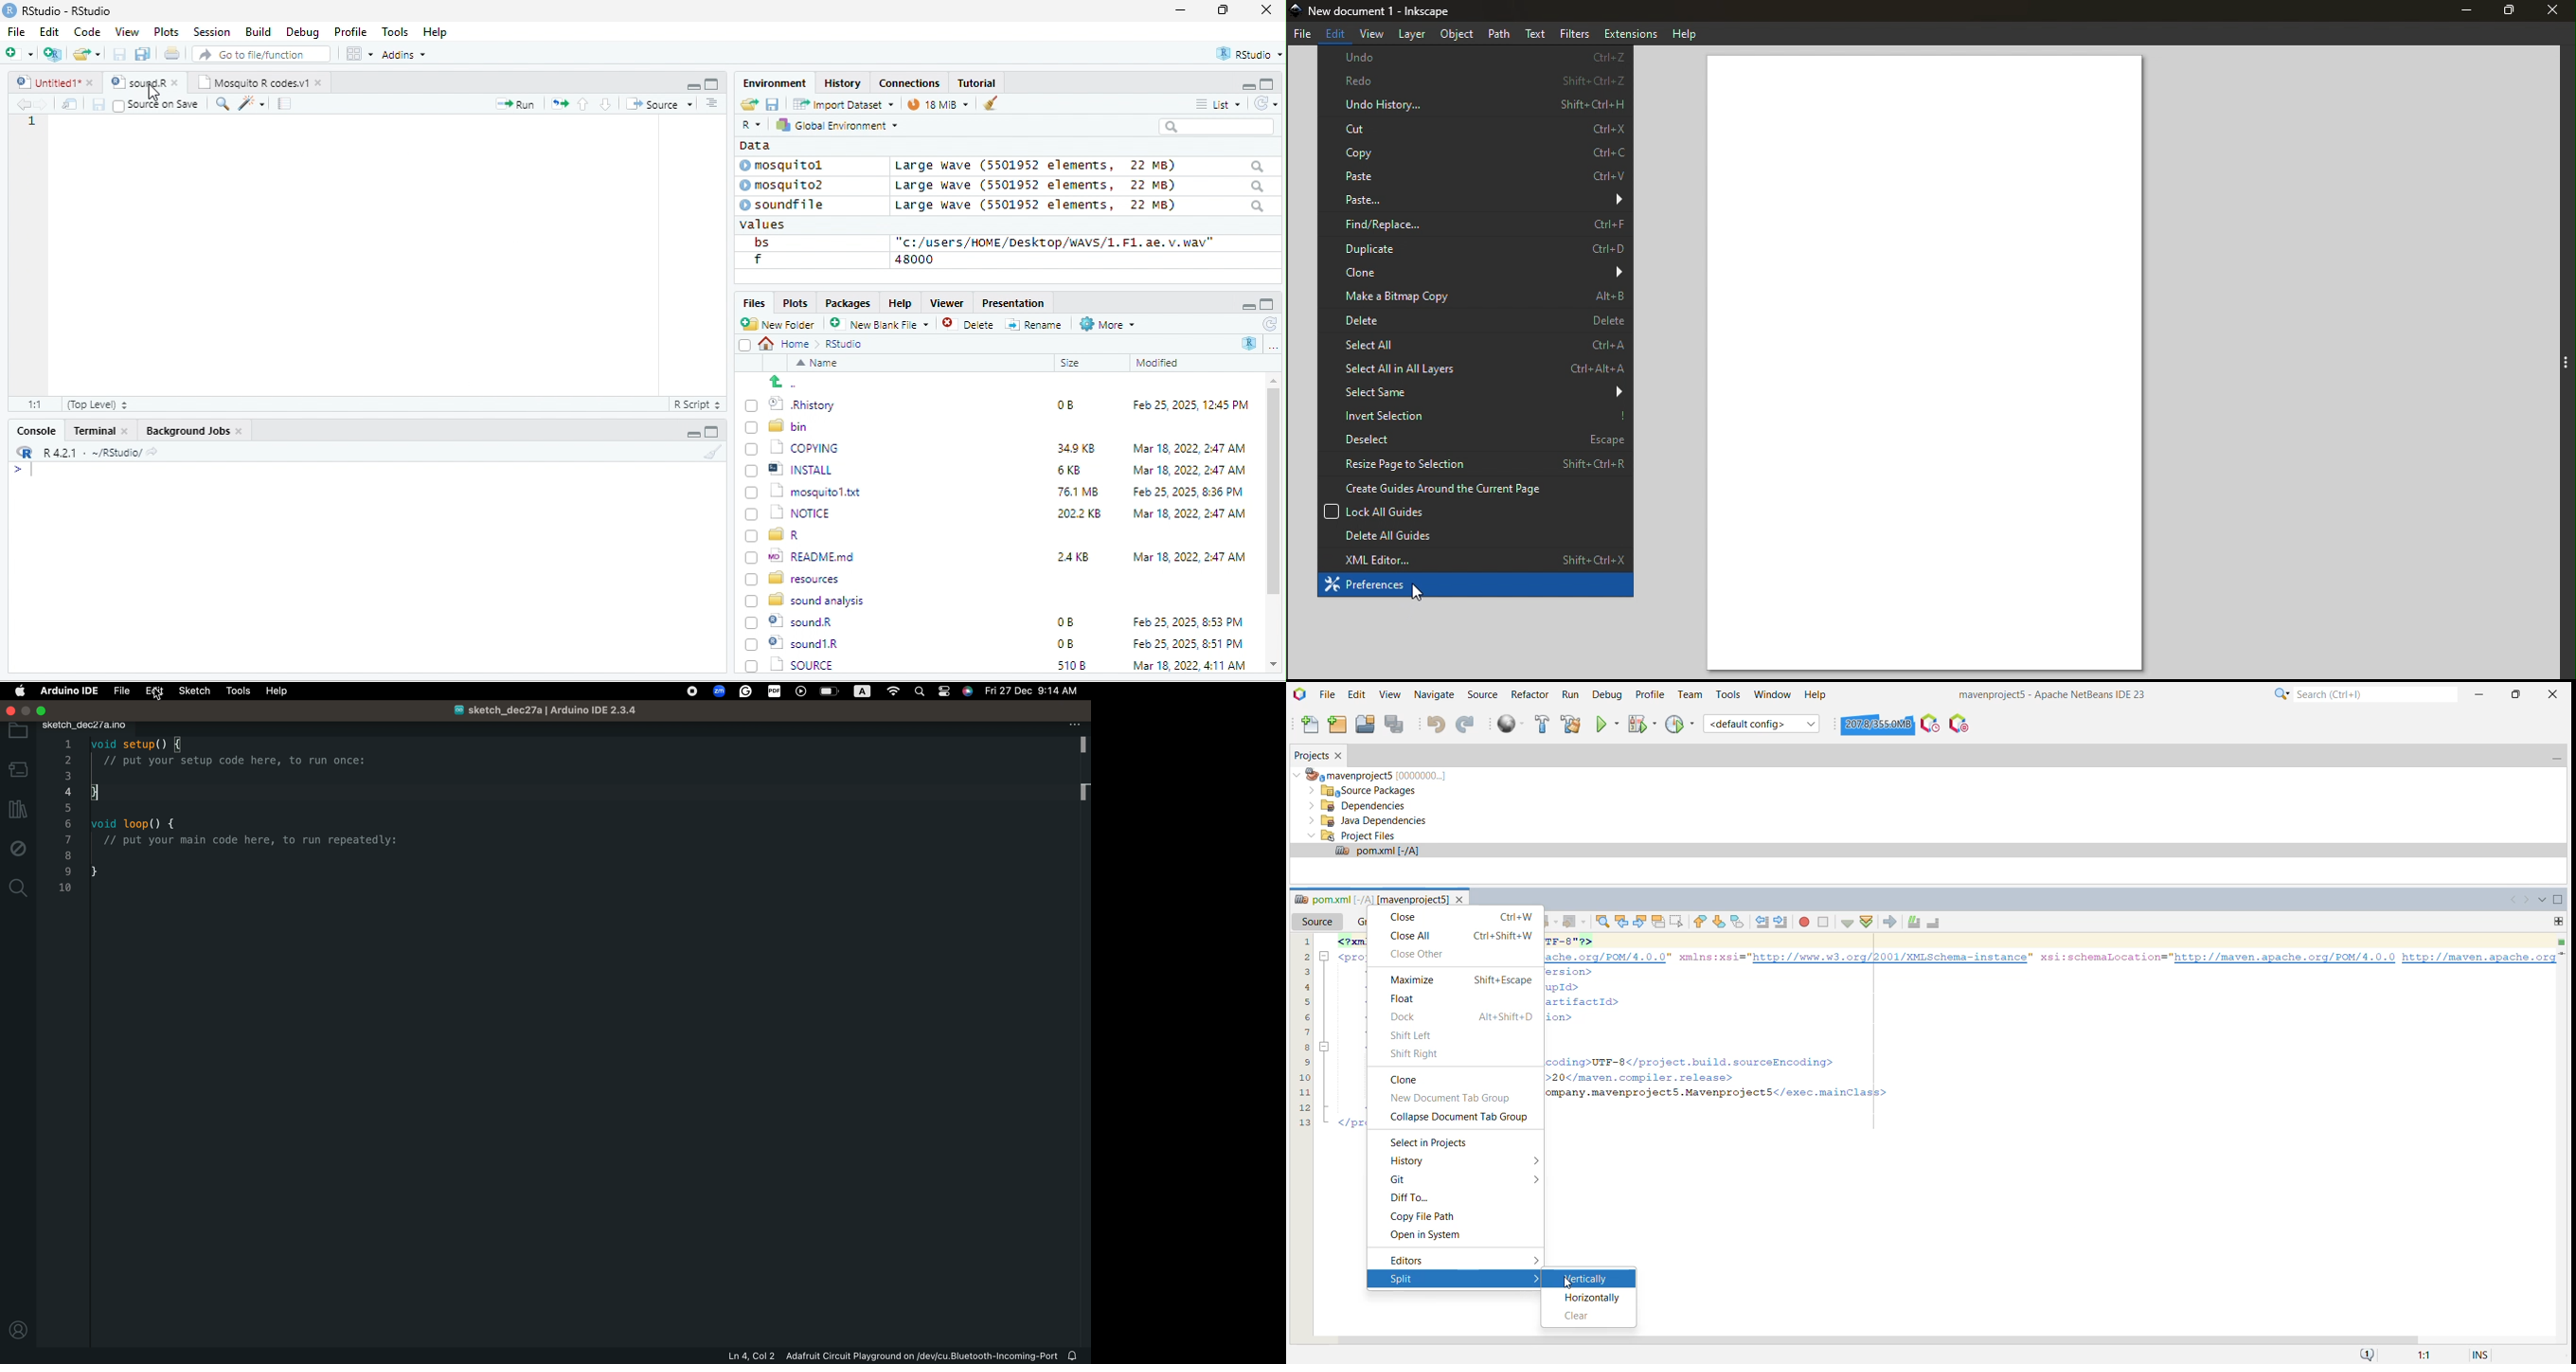  Describe the element at coordinates (194, 430) in the screenshot. I see `Background Jobs` at that location.